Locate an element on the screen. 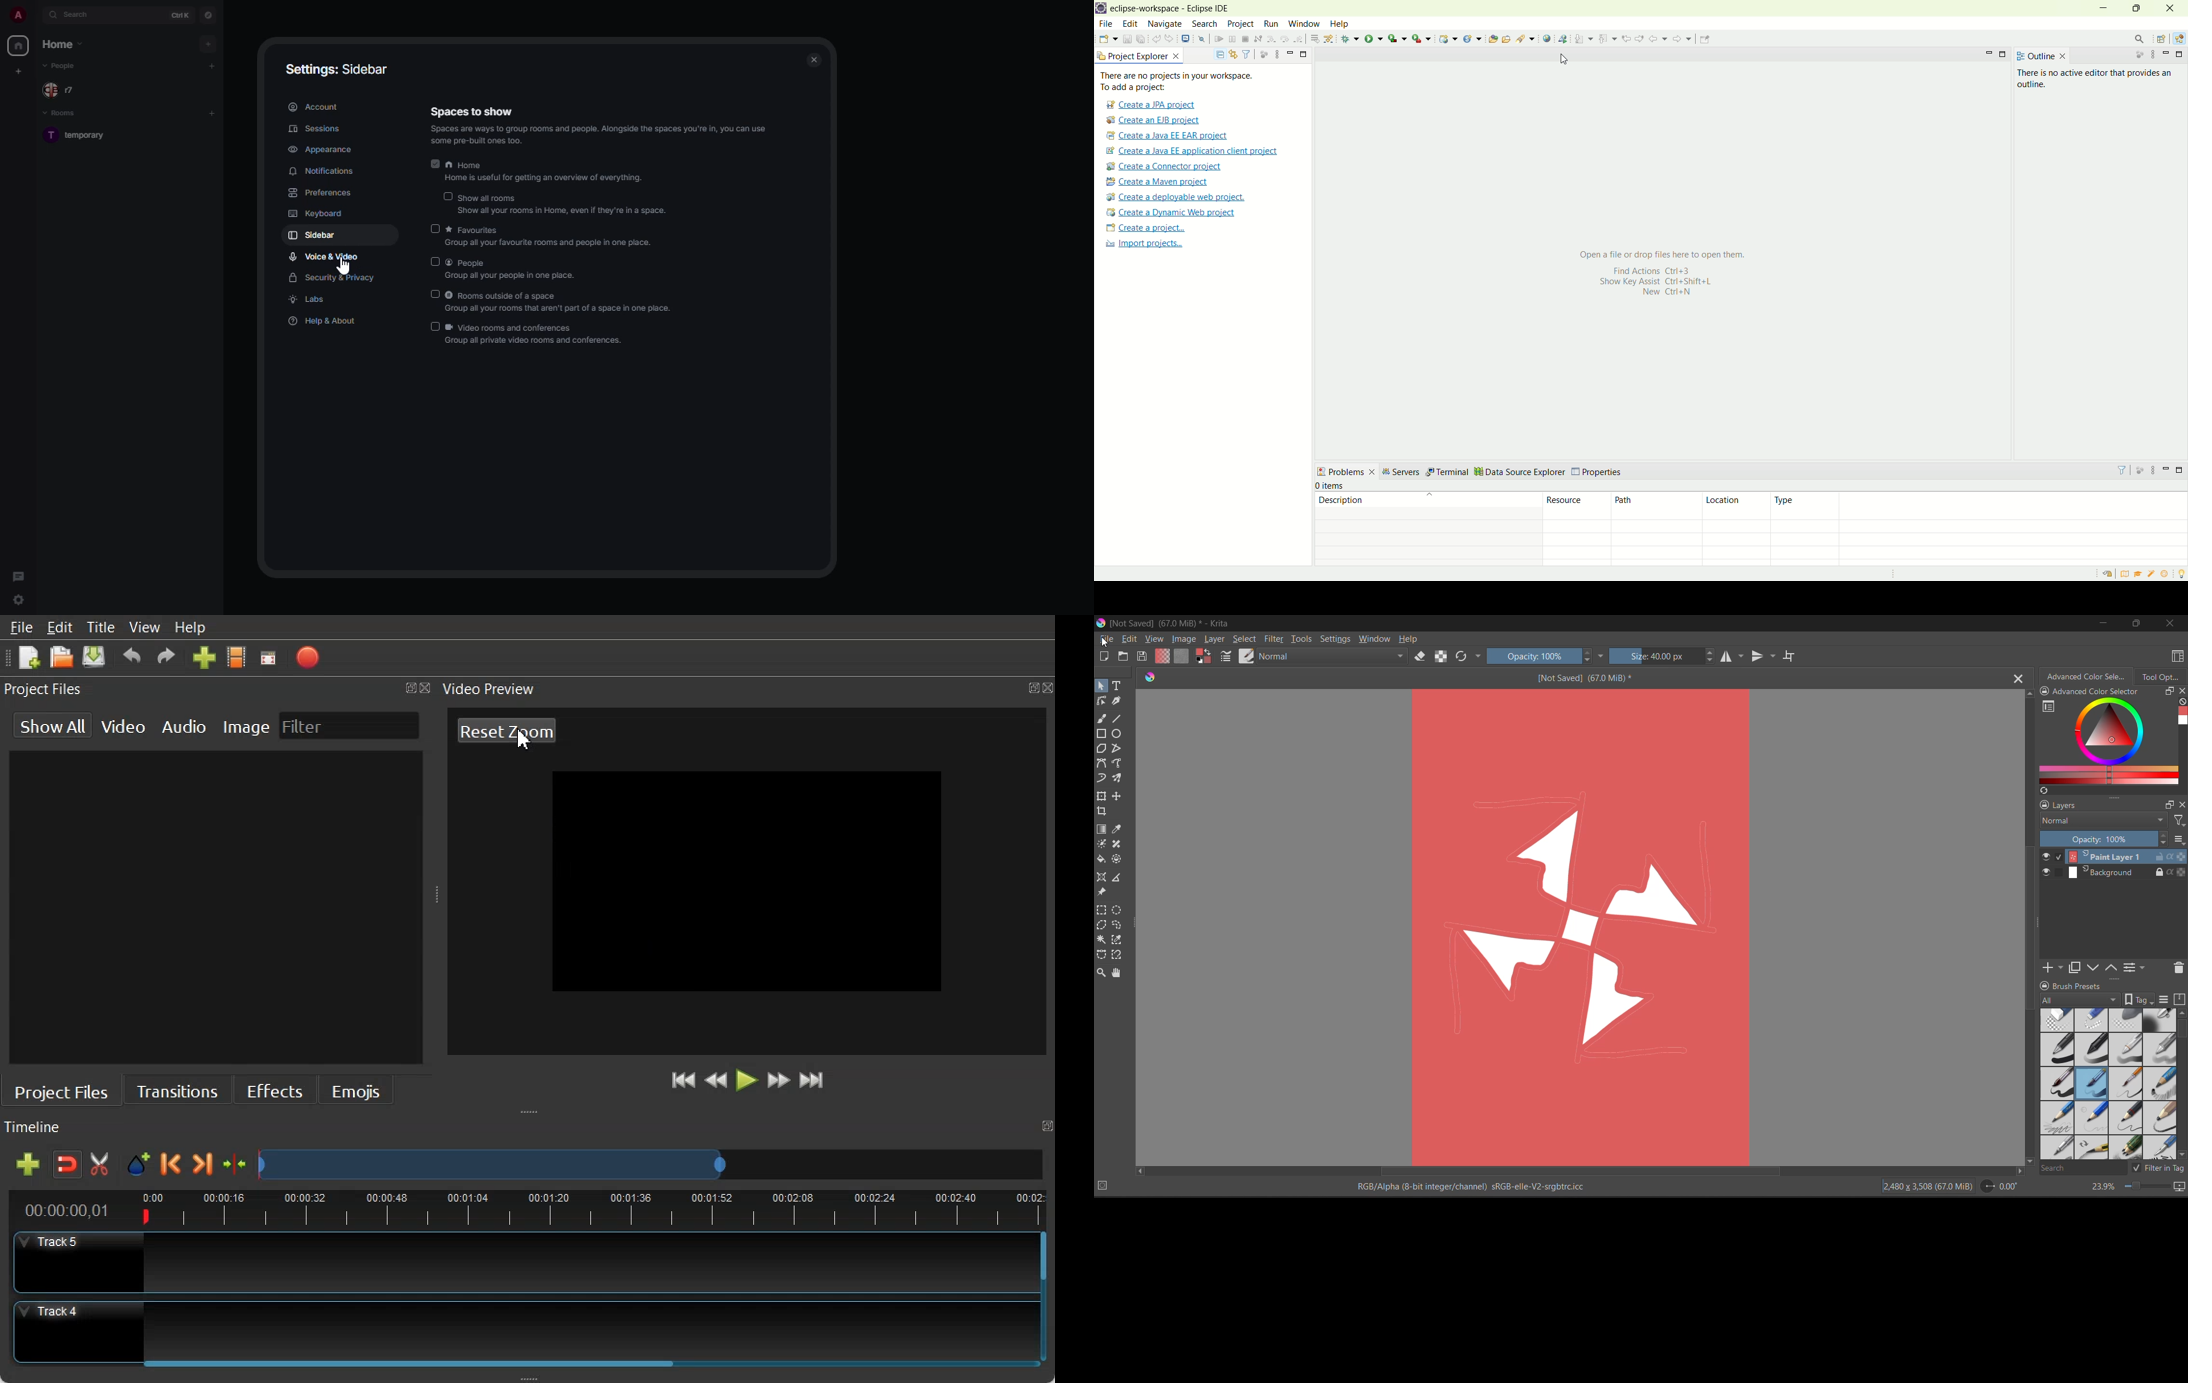 The image size is (2212, 1400). close is located at coordinates (2181, 691).